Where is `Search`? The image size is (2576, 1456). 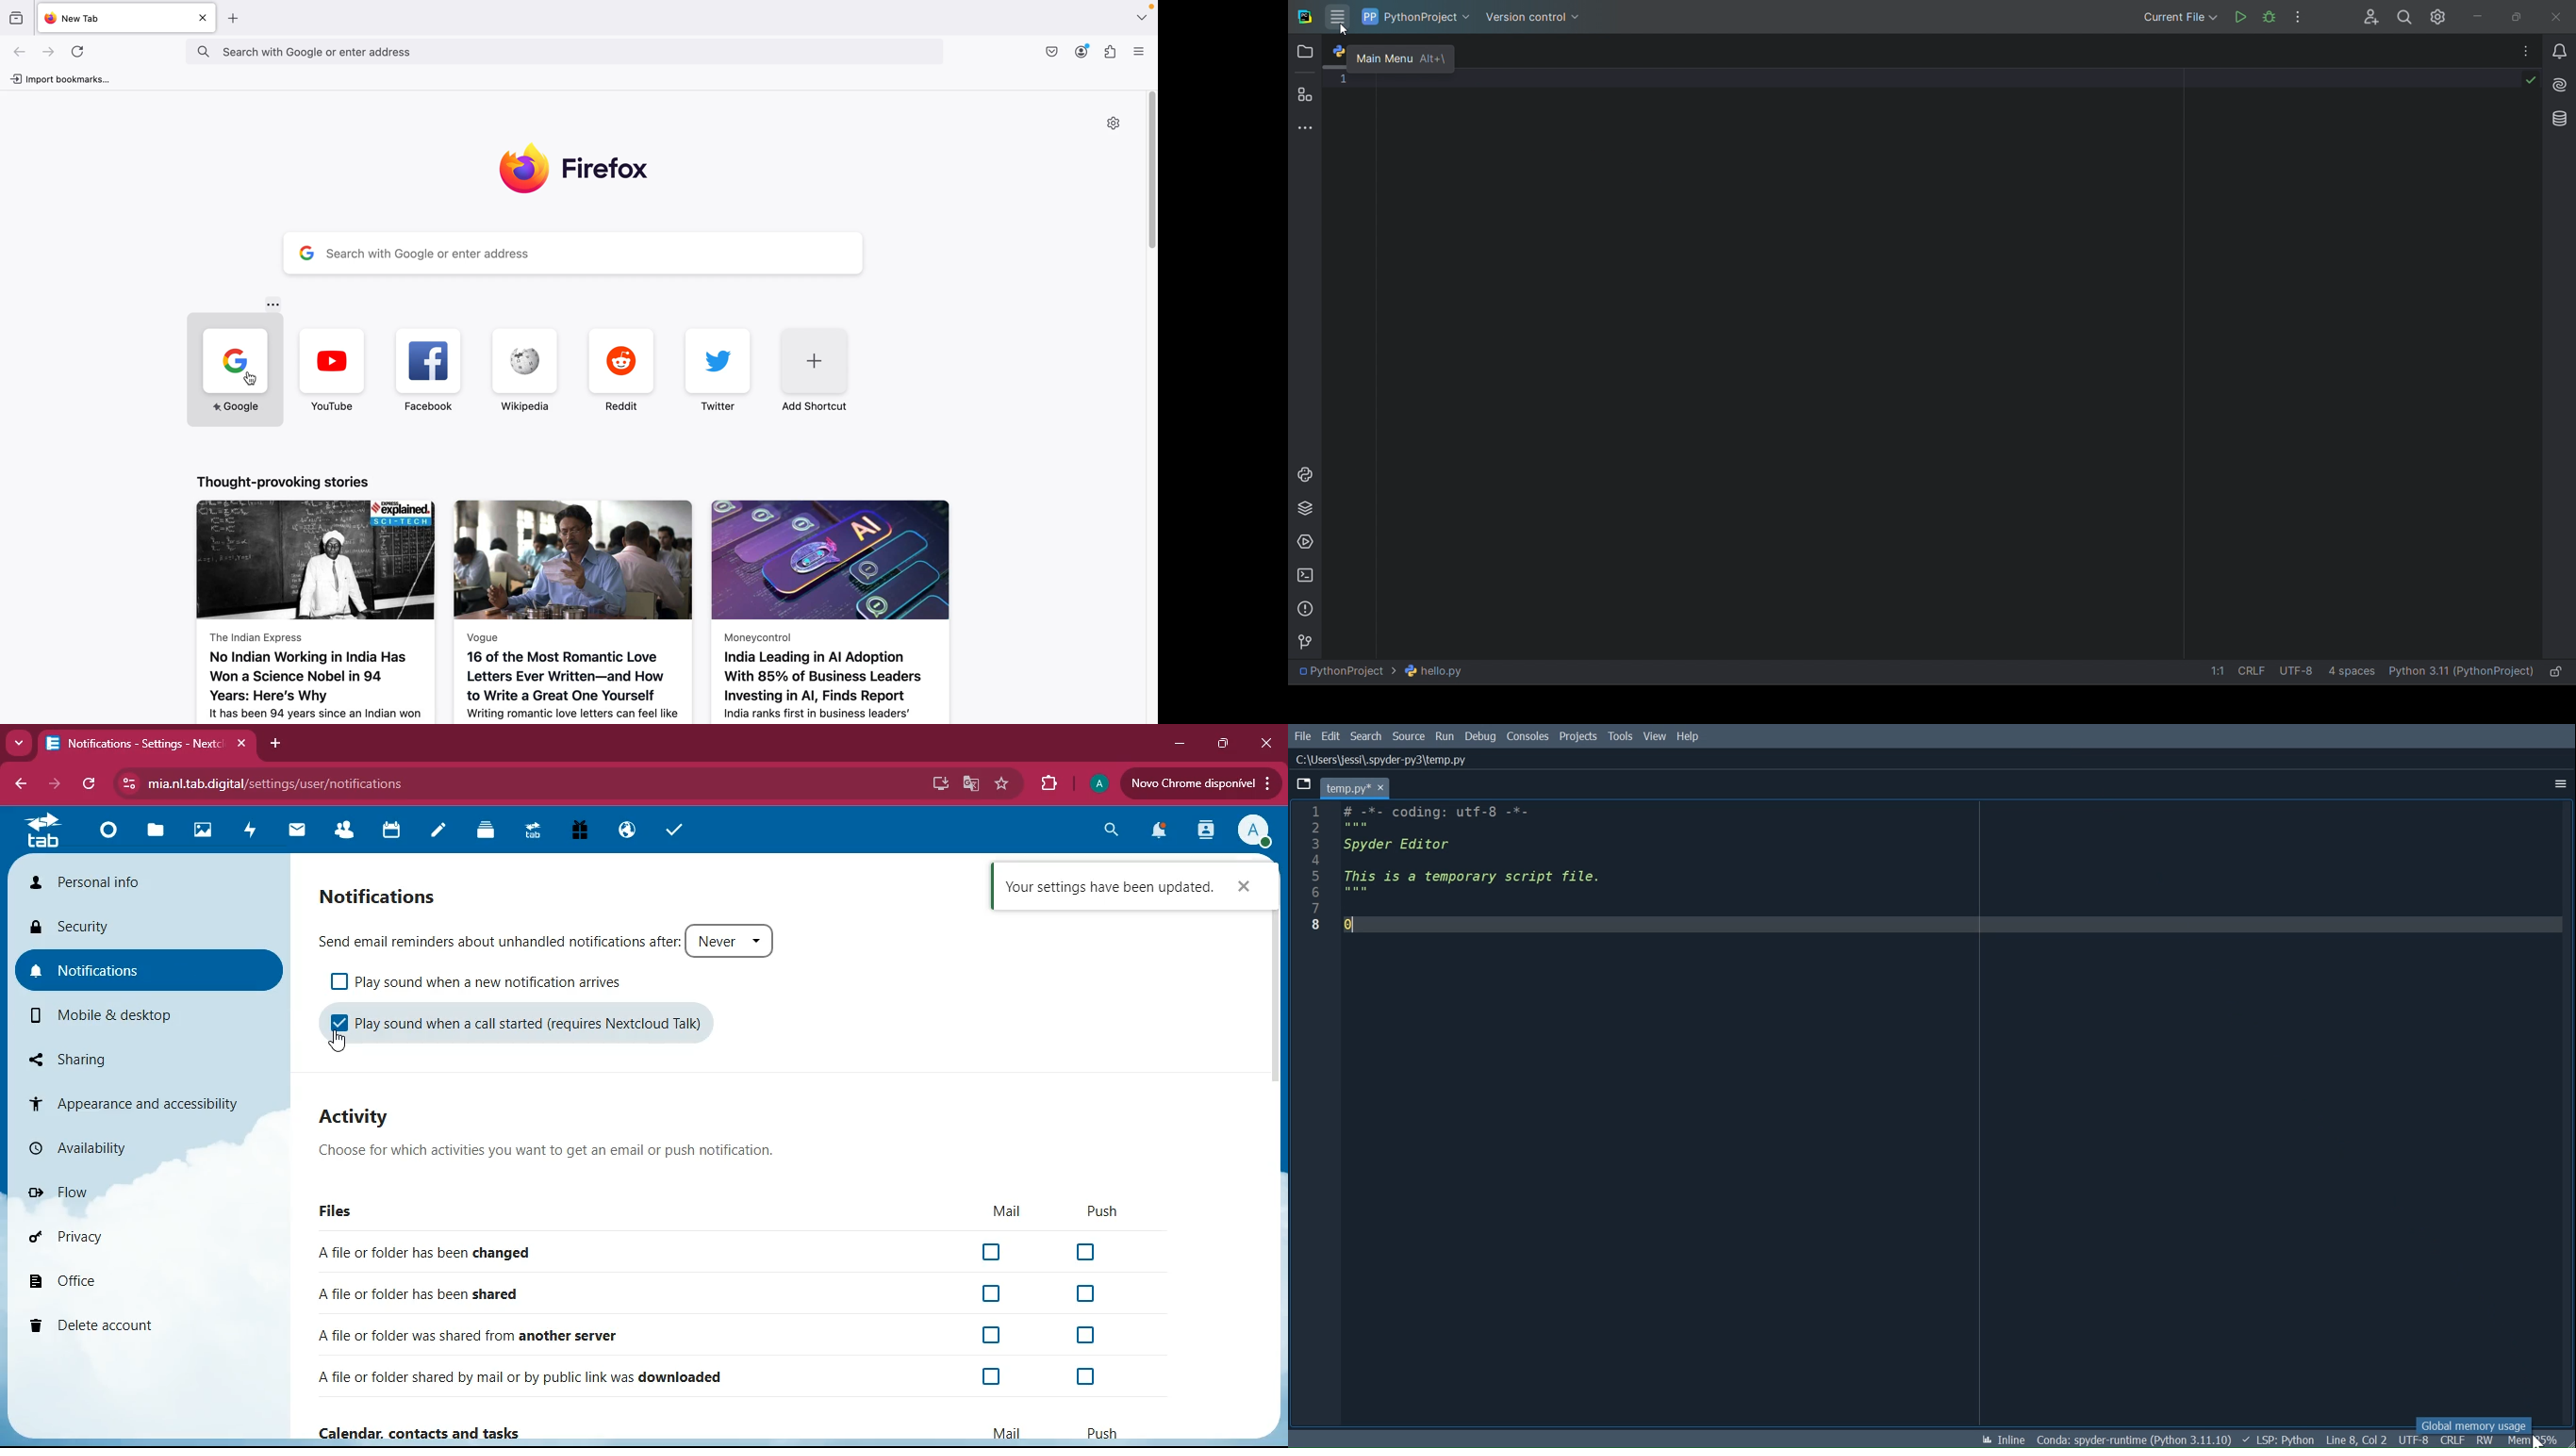
Search is located at coordinates (1366, 737).